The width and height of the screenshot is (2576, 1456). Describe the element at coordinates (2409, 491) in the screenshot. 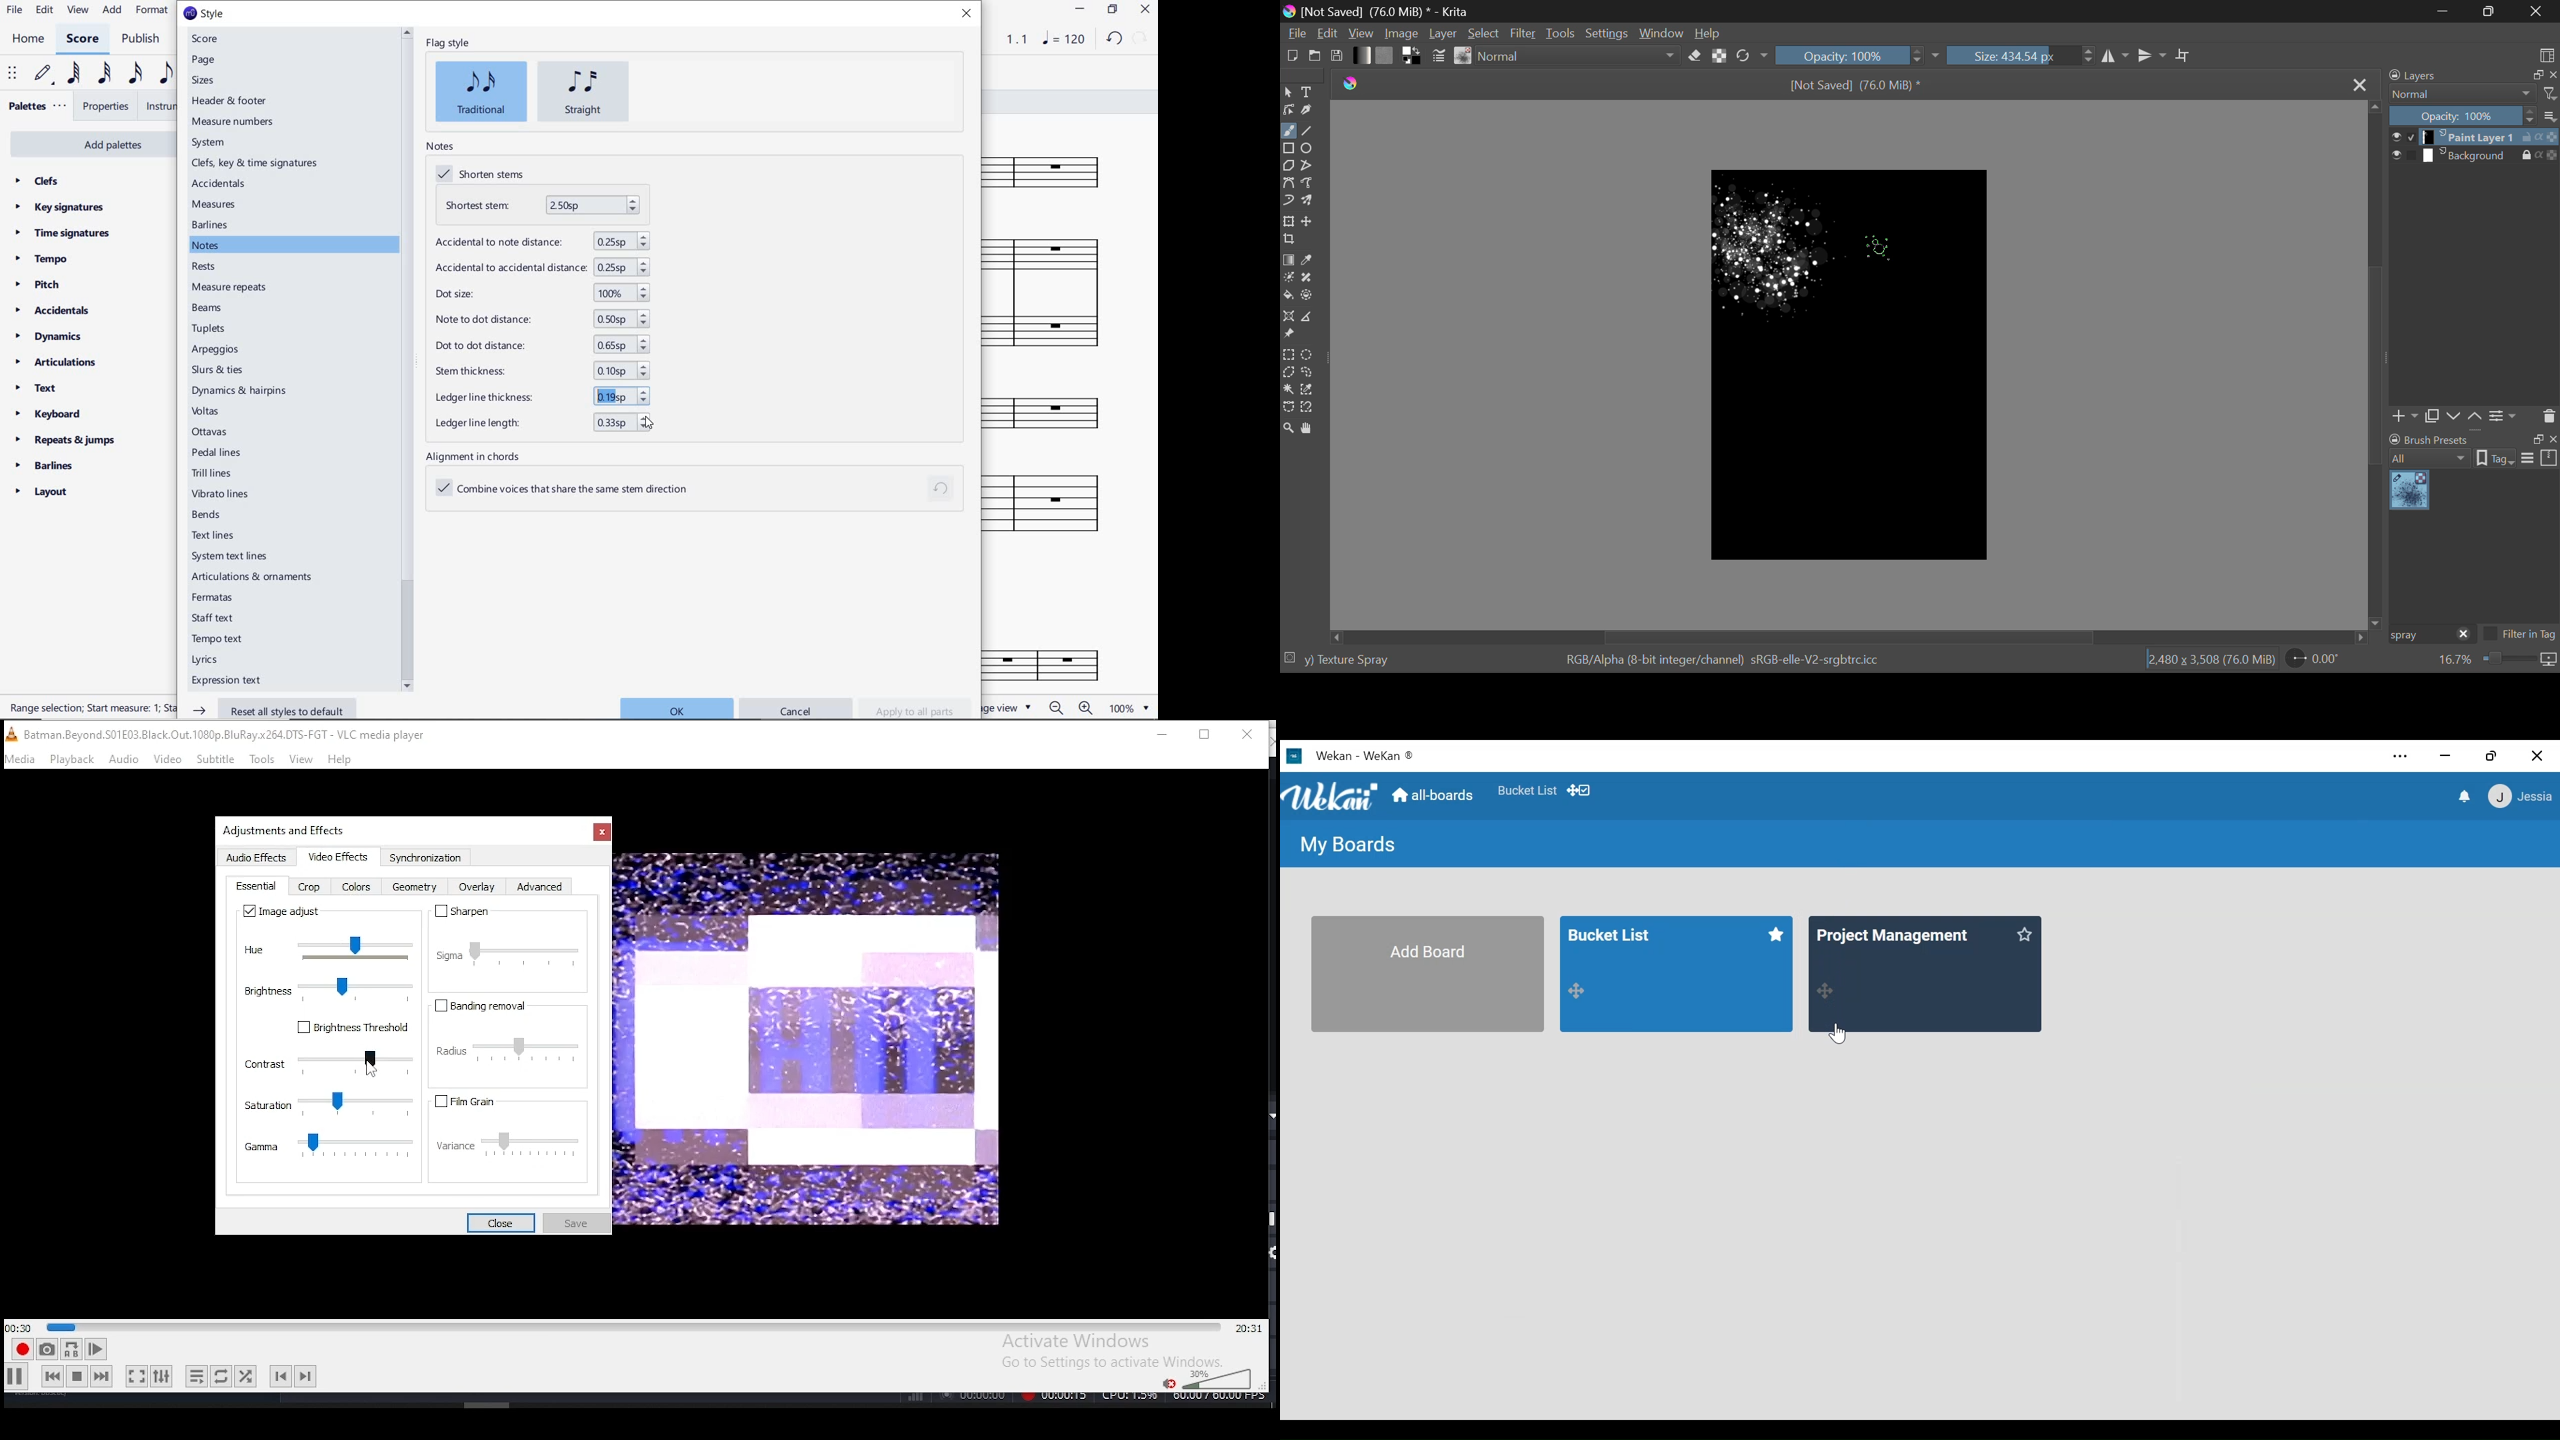

I see `Spray Brush Preset` at that location.